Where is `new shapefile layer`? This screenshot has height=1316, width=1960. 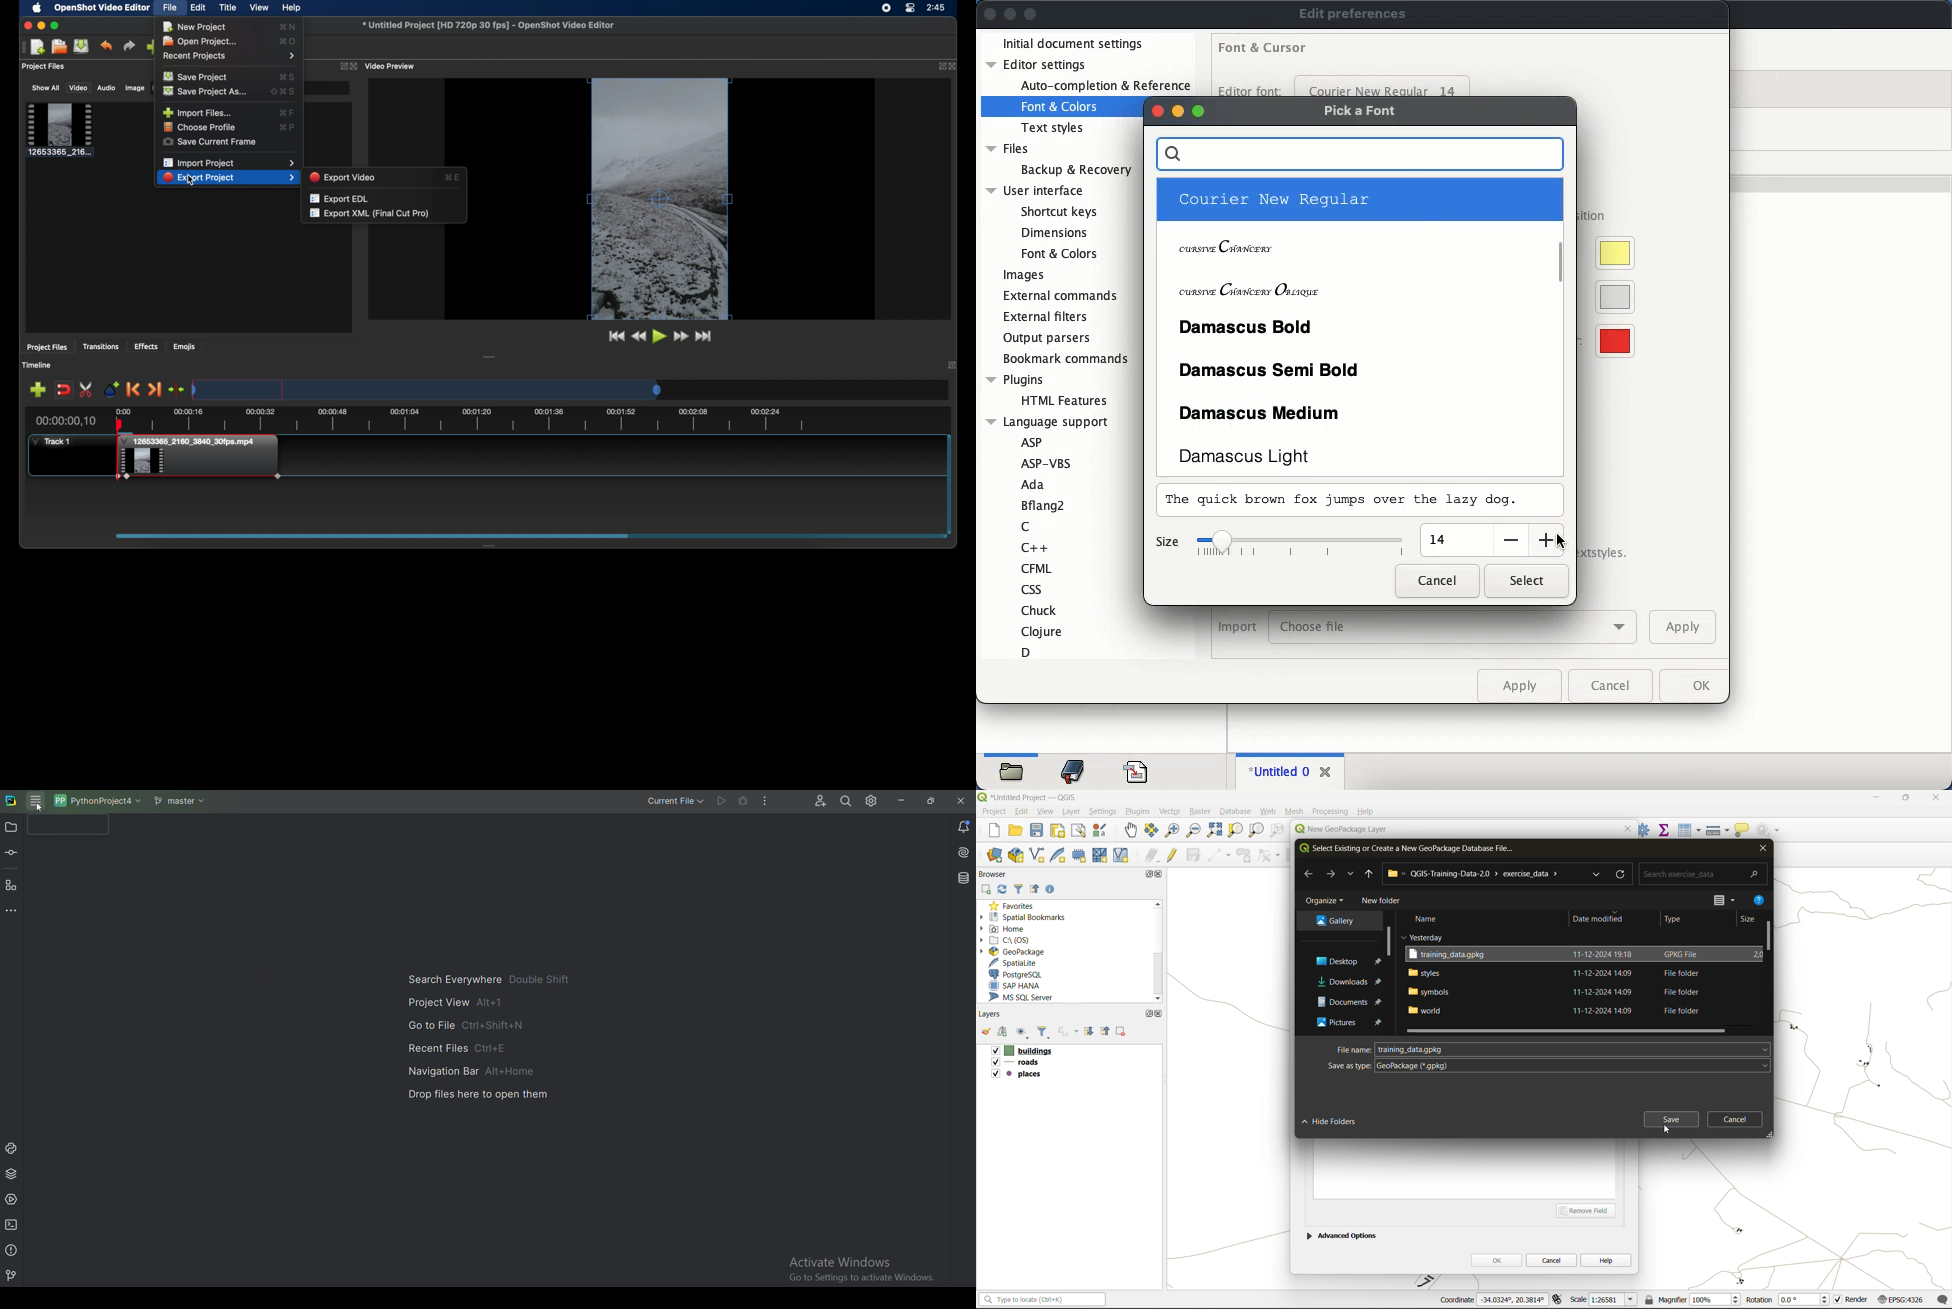 new shapefile layer is located at coordinates (1038, 856).